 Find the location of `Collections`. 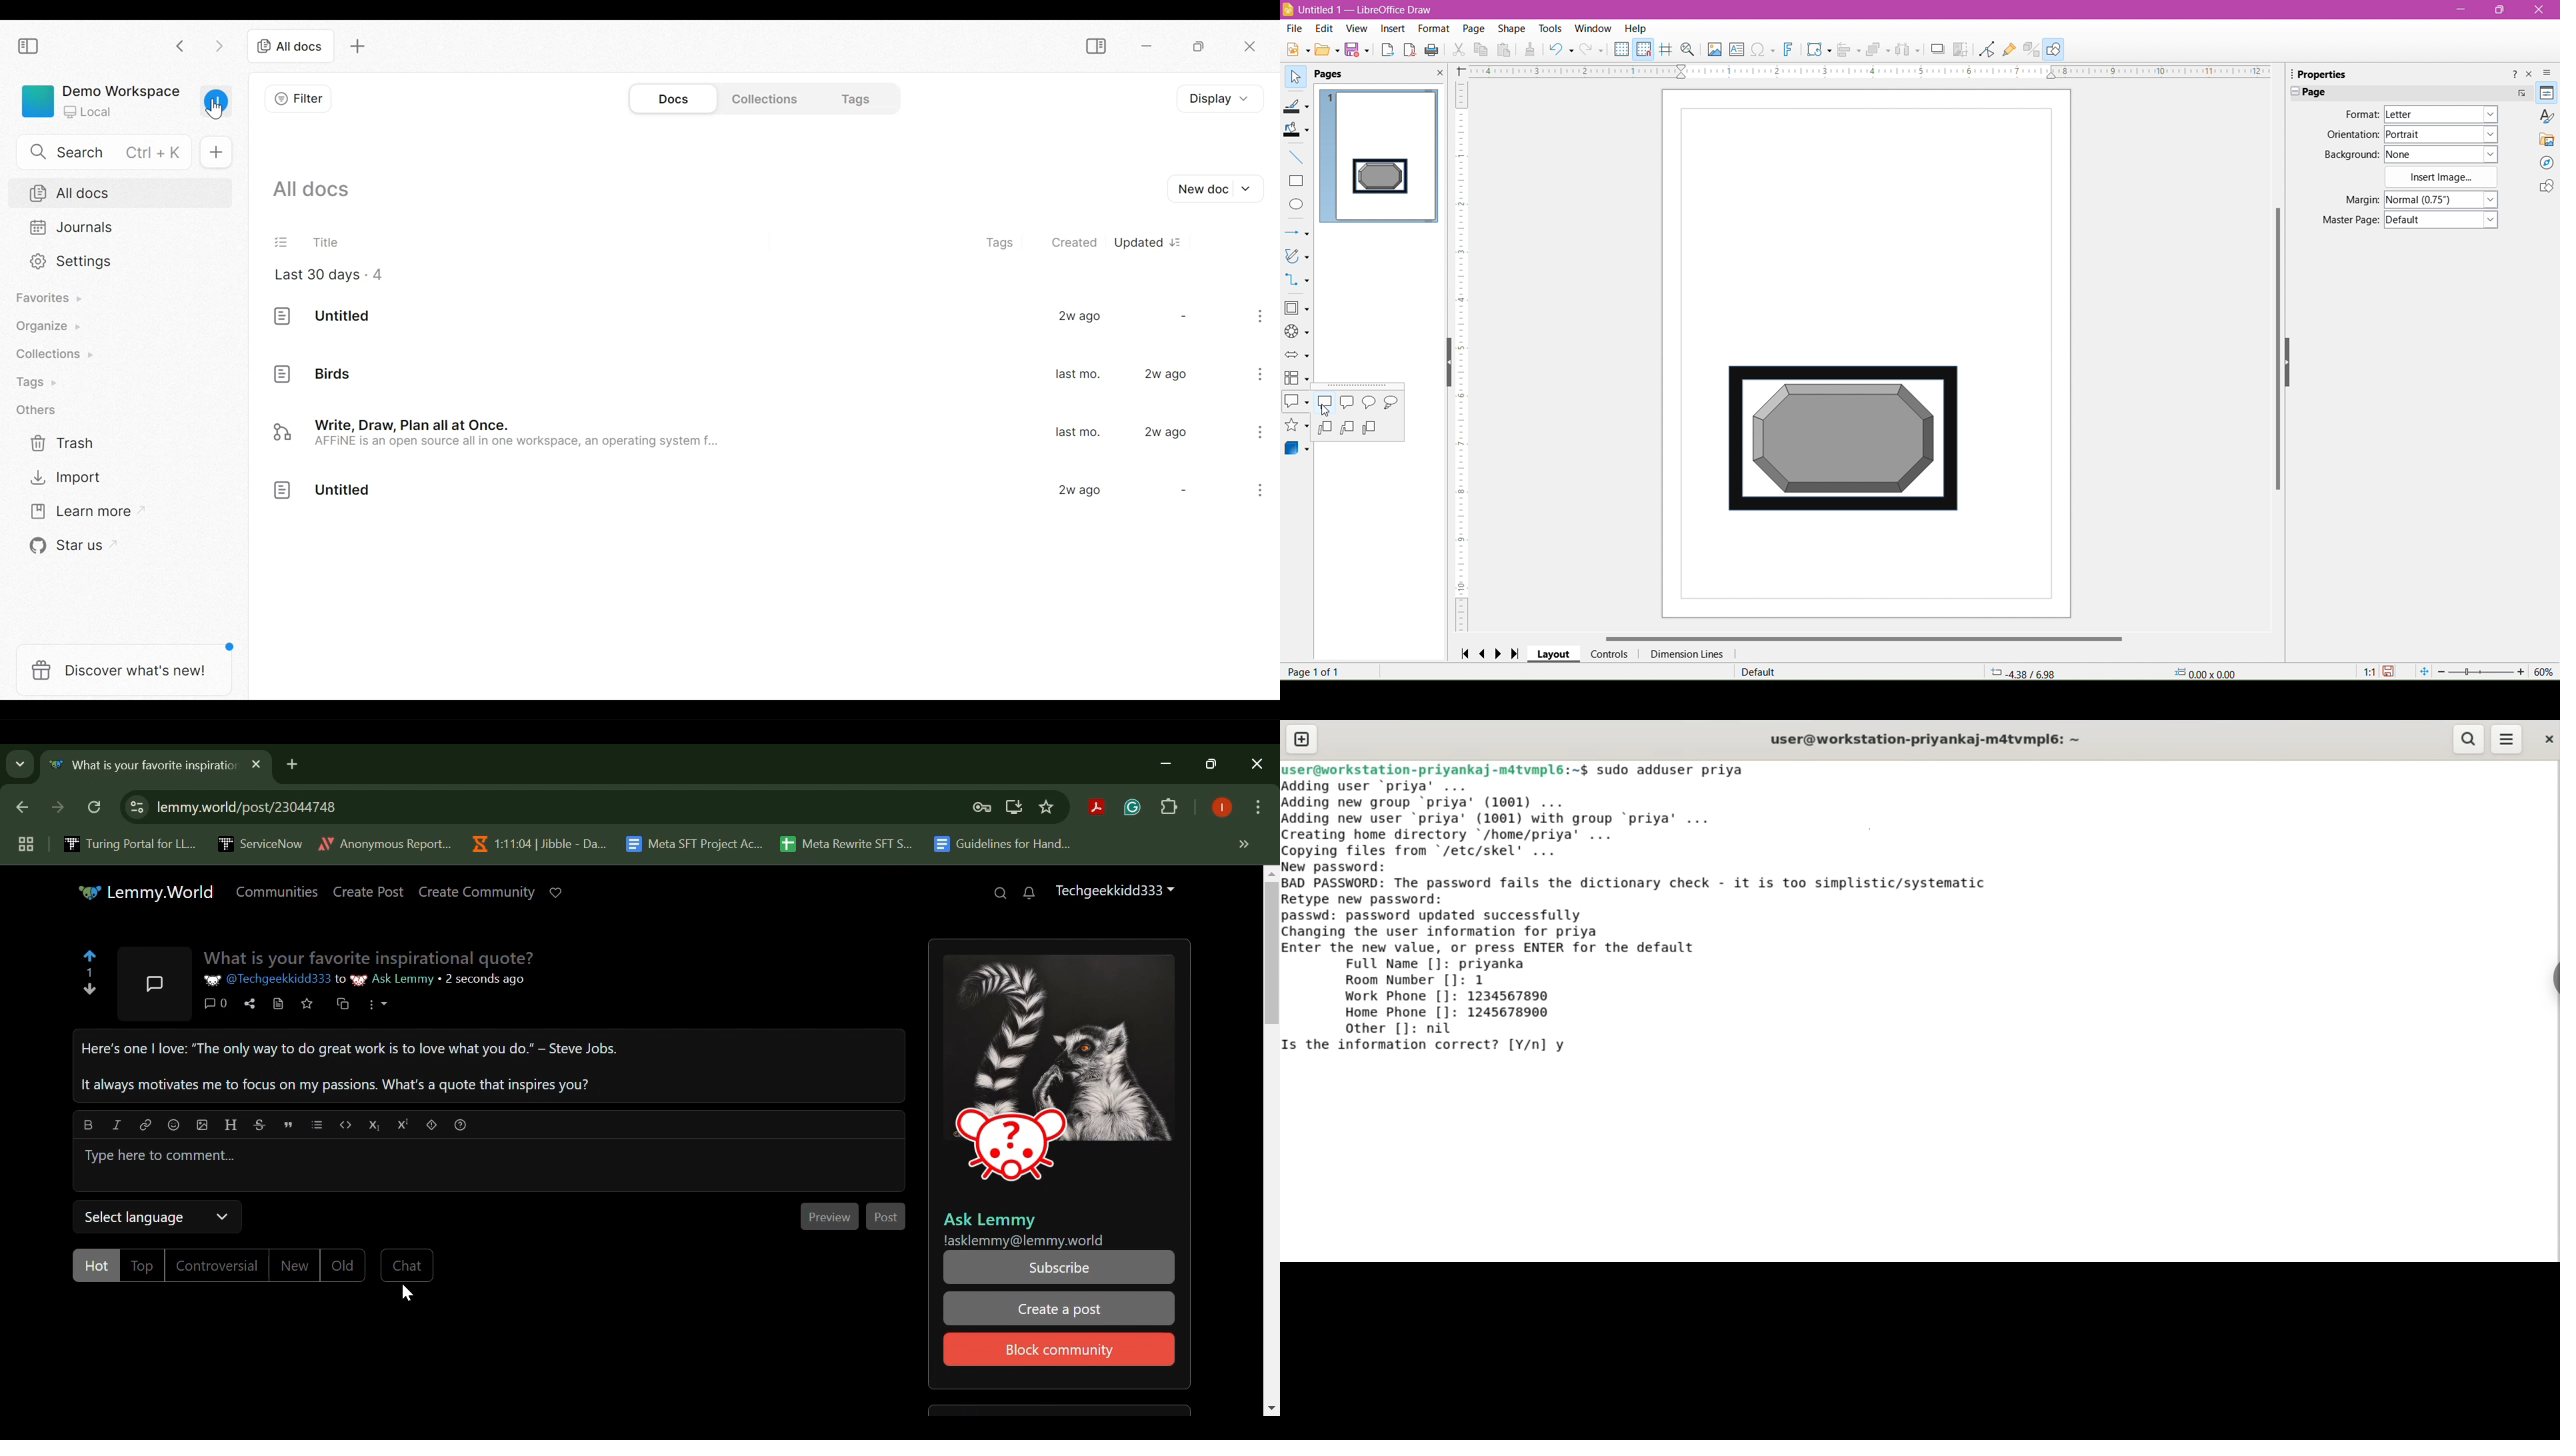

Collections is located at coordinates (762, 99).